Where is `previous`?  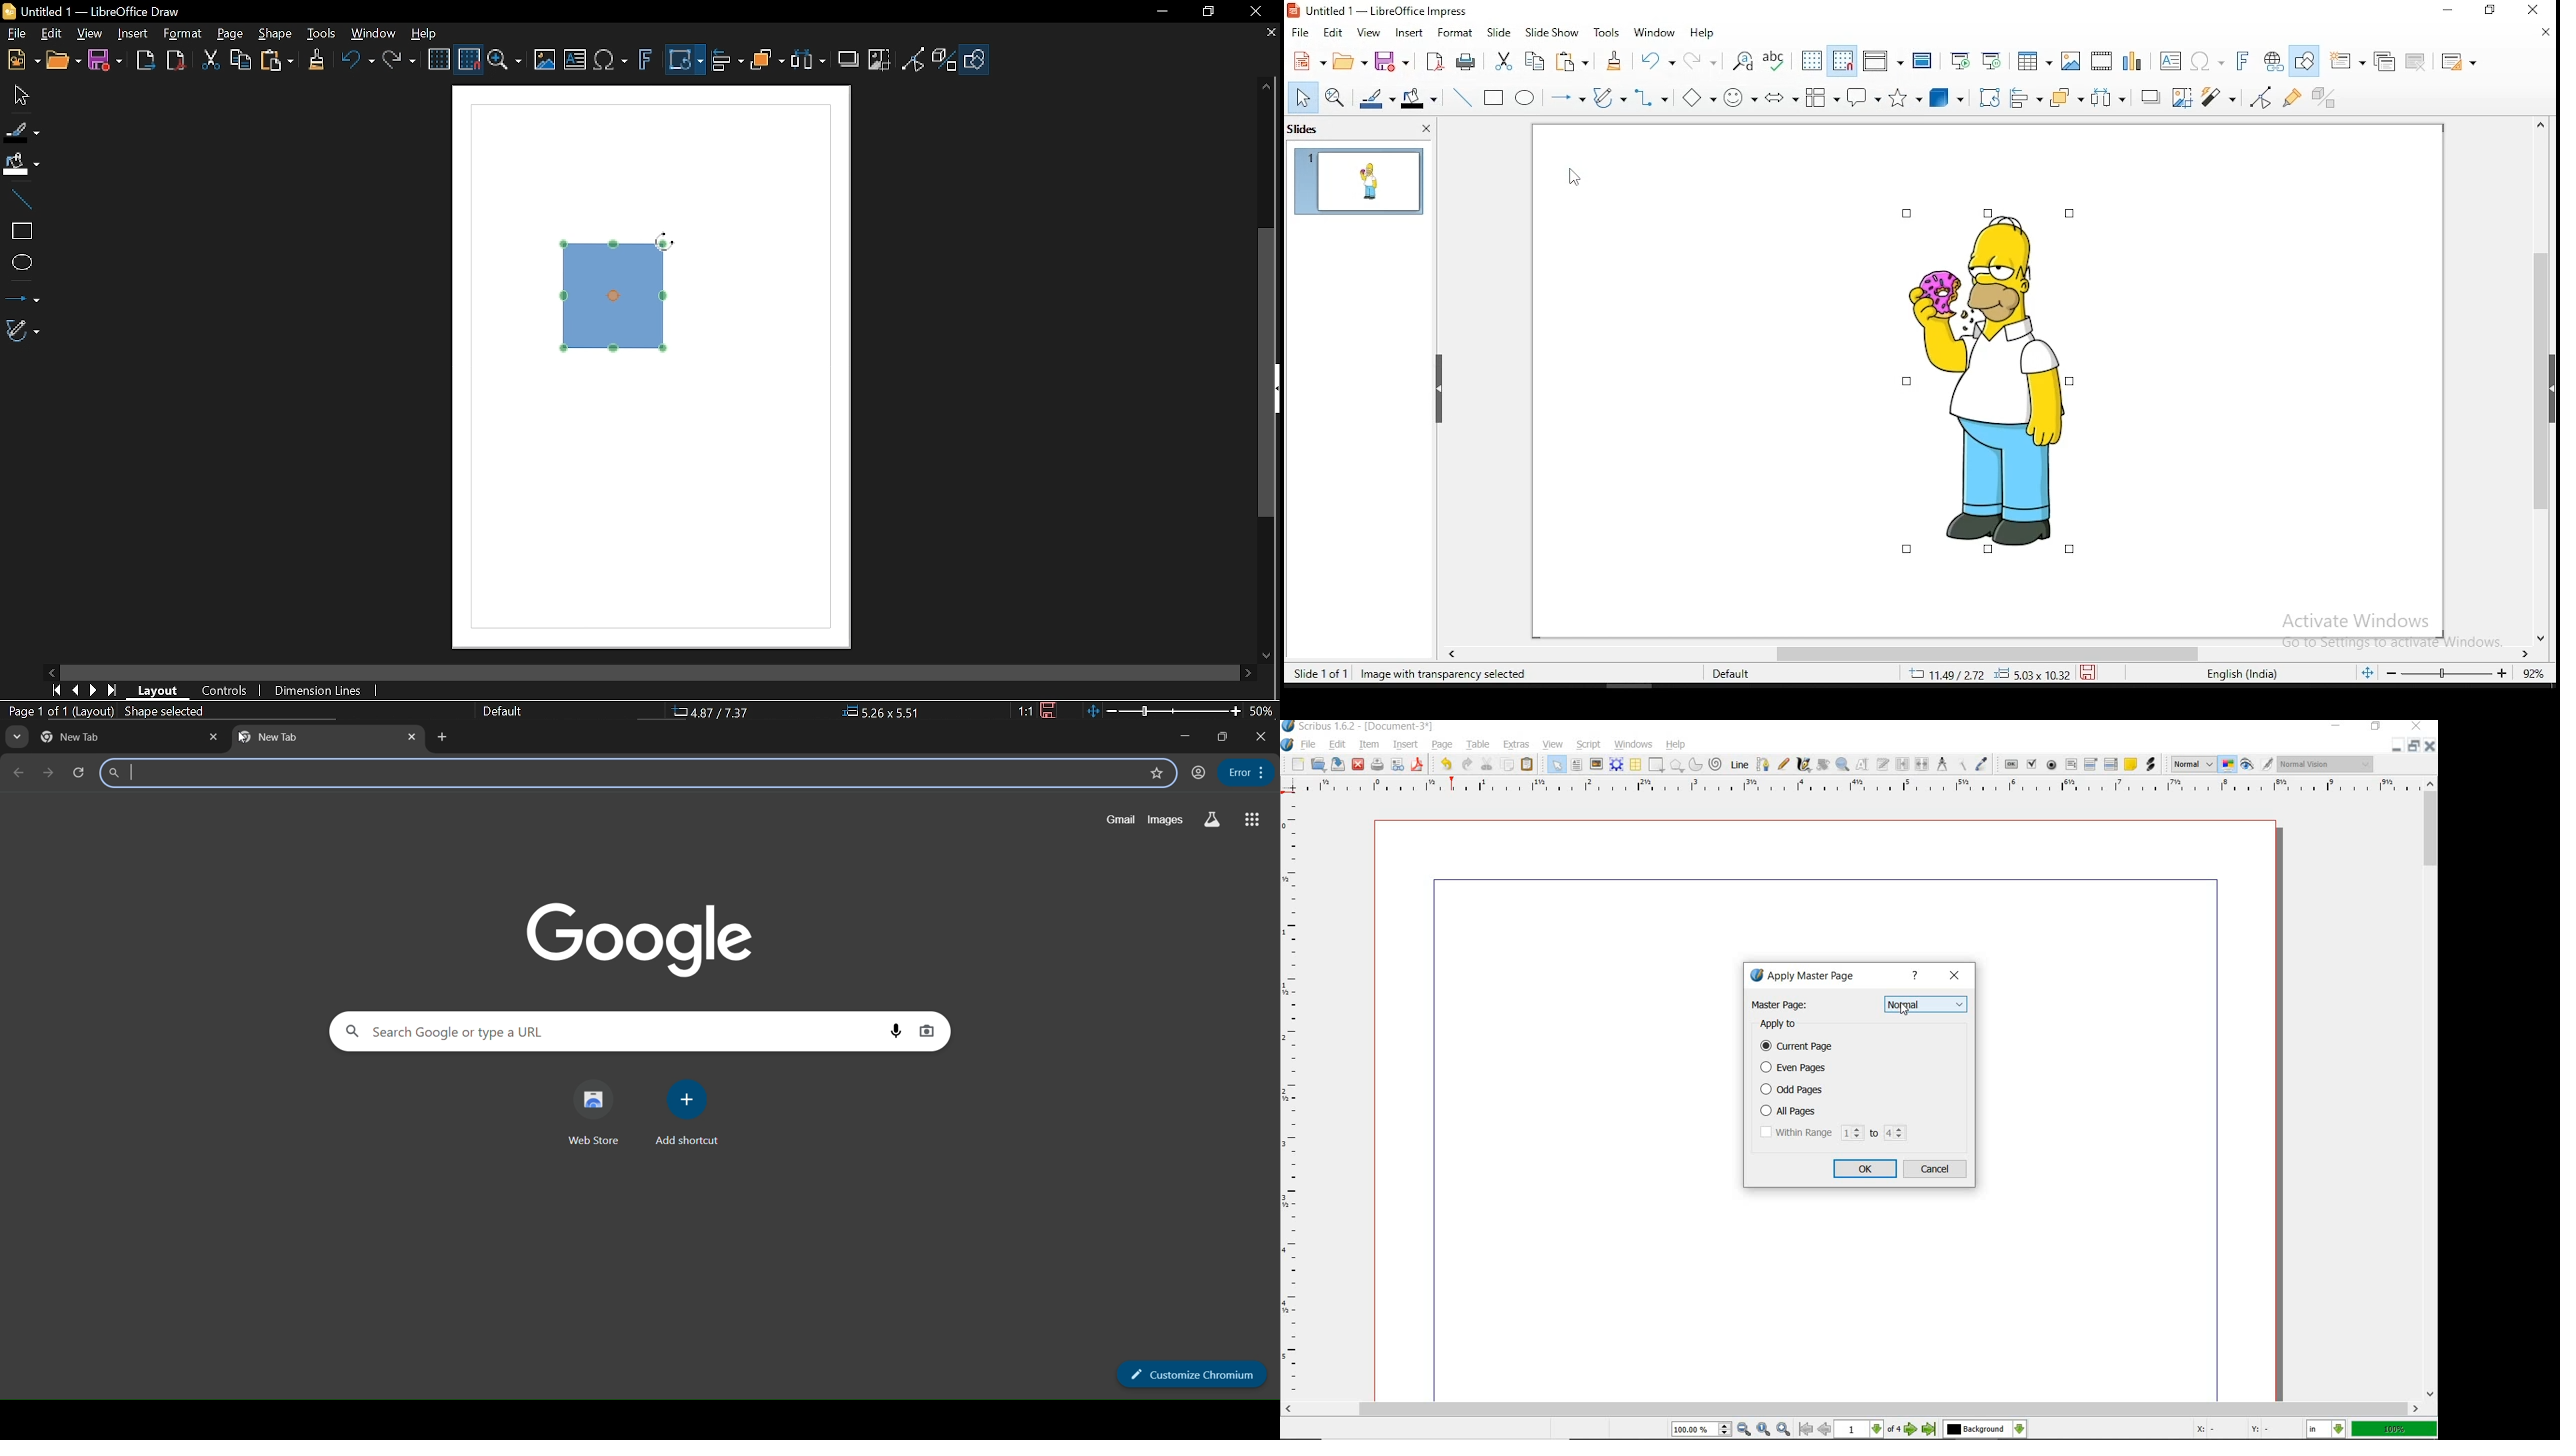
previous is located at coordinates (19, 773).